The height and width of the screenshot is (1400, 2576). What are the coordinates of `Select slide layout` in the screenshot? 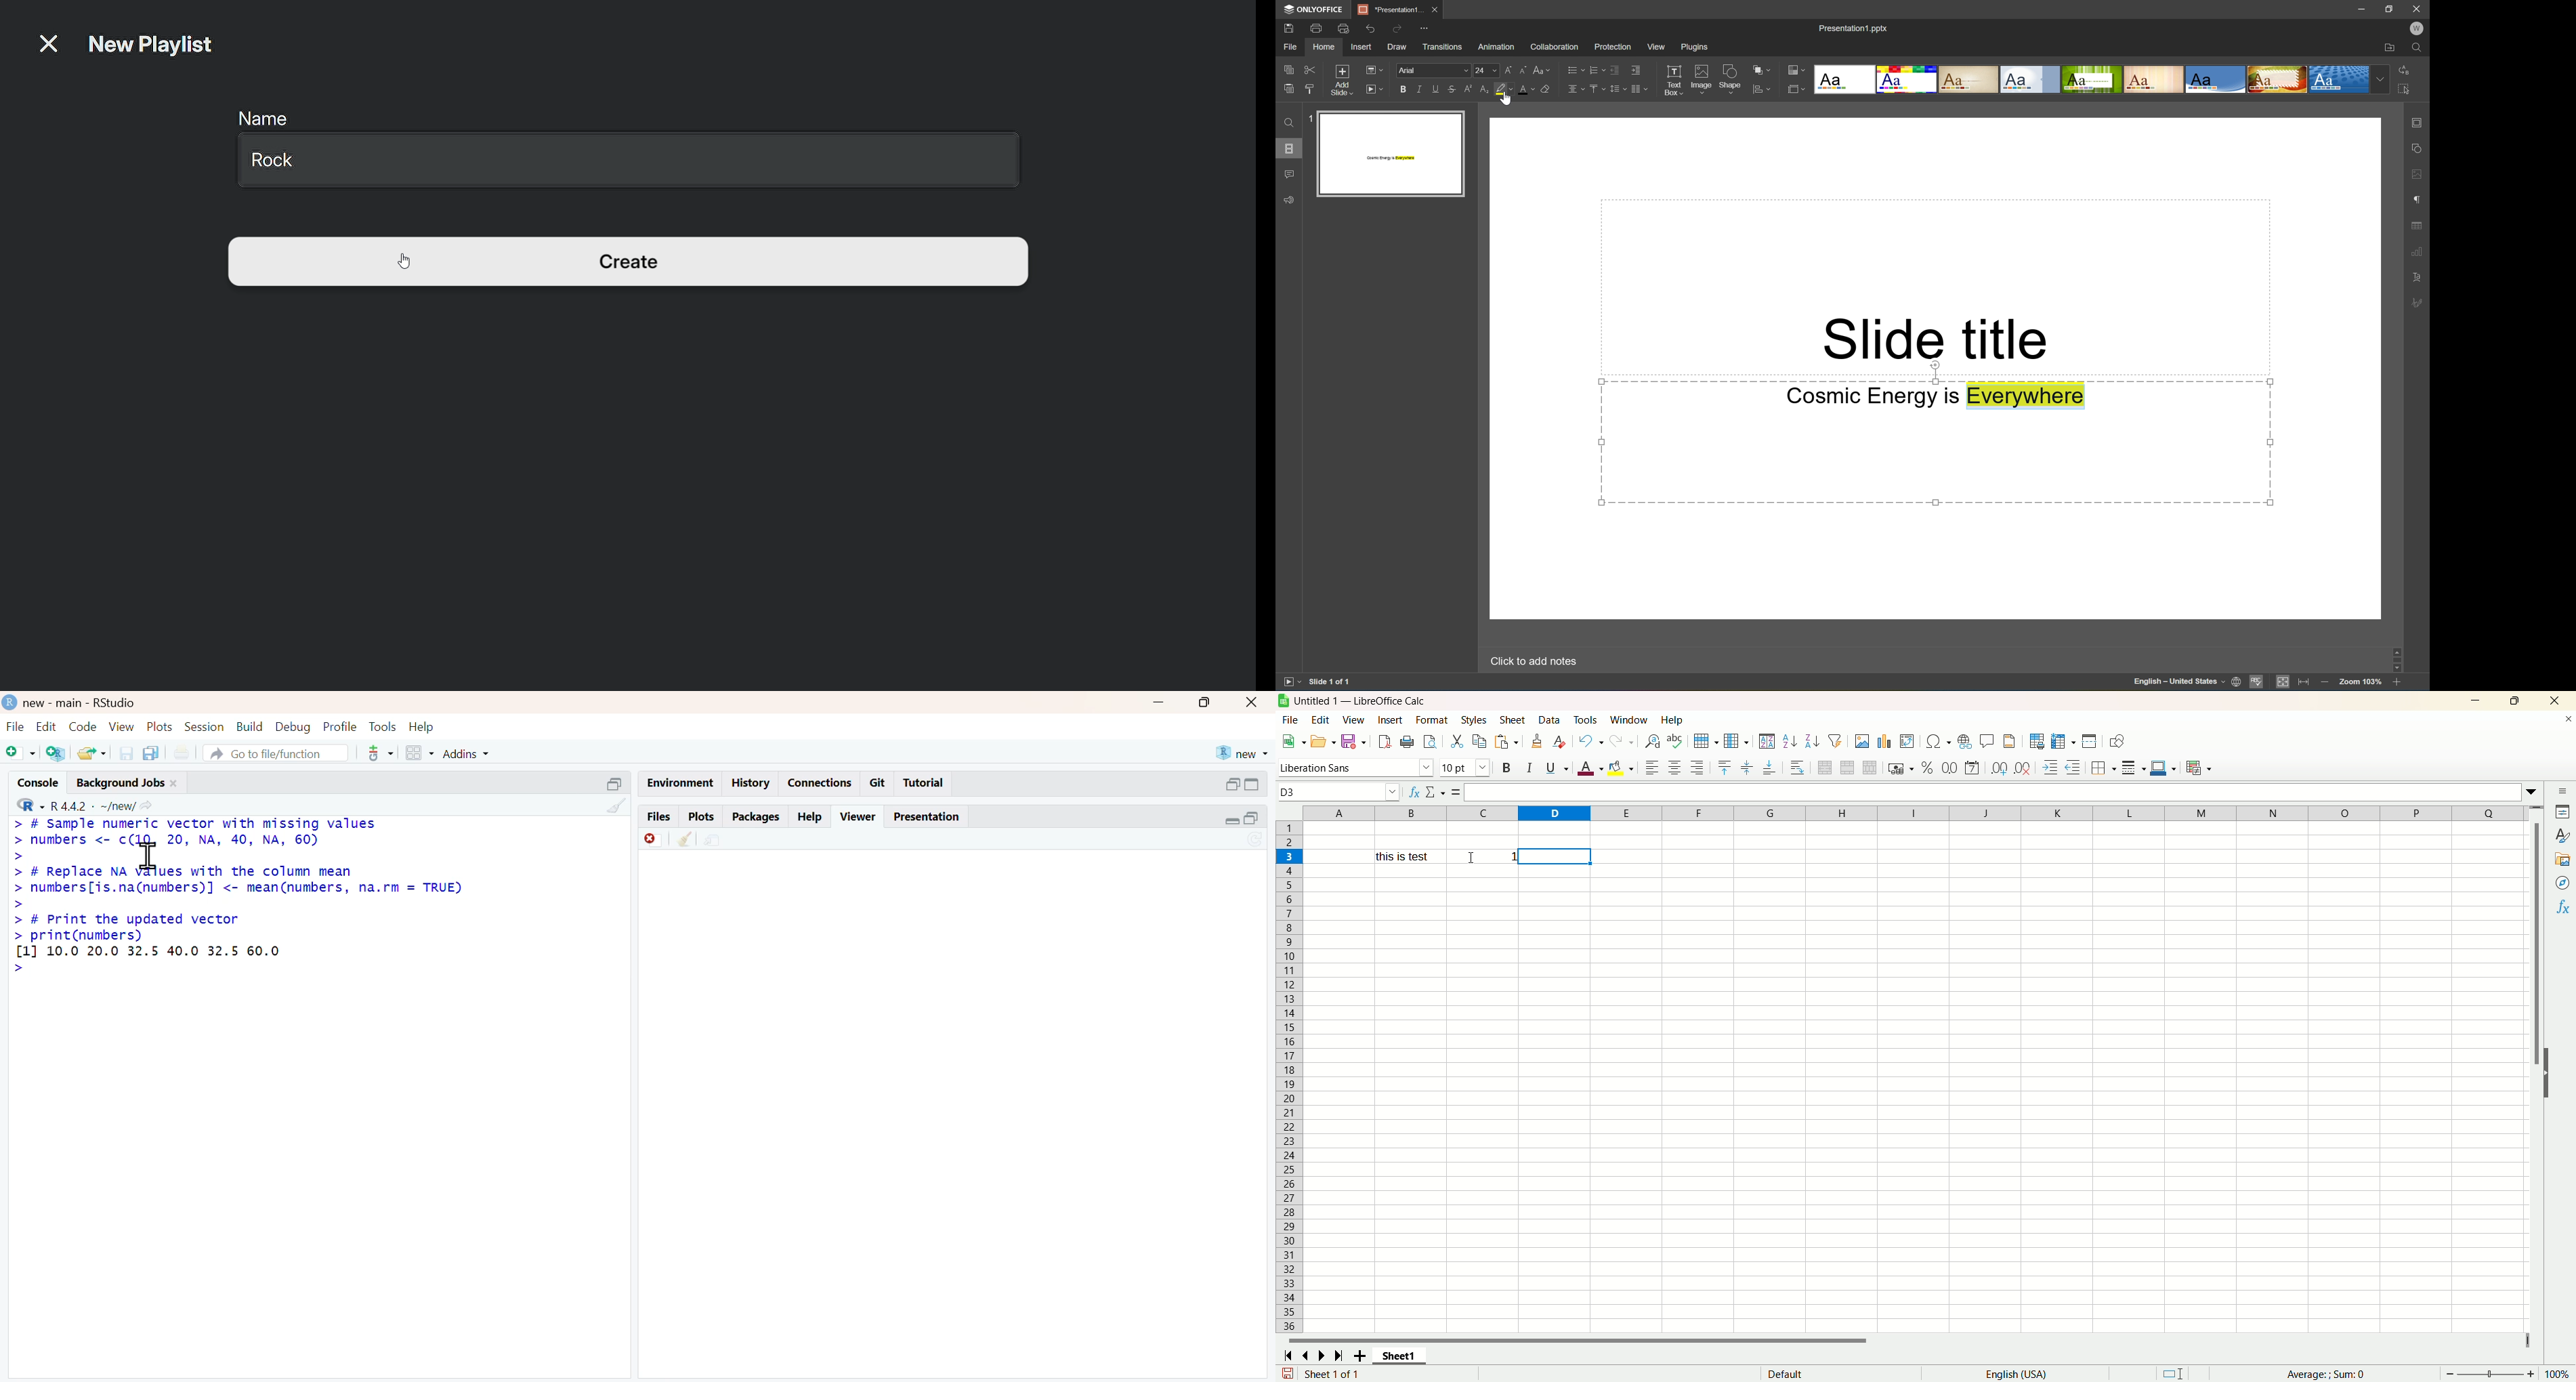 It's located at (1796, 89).